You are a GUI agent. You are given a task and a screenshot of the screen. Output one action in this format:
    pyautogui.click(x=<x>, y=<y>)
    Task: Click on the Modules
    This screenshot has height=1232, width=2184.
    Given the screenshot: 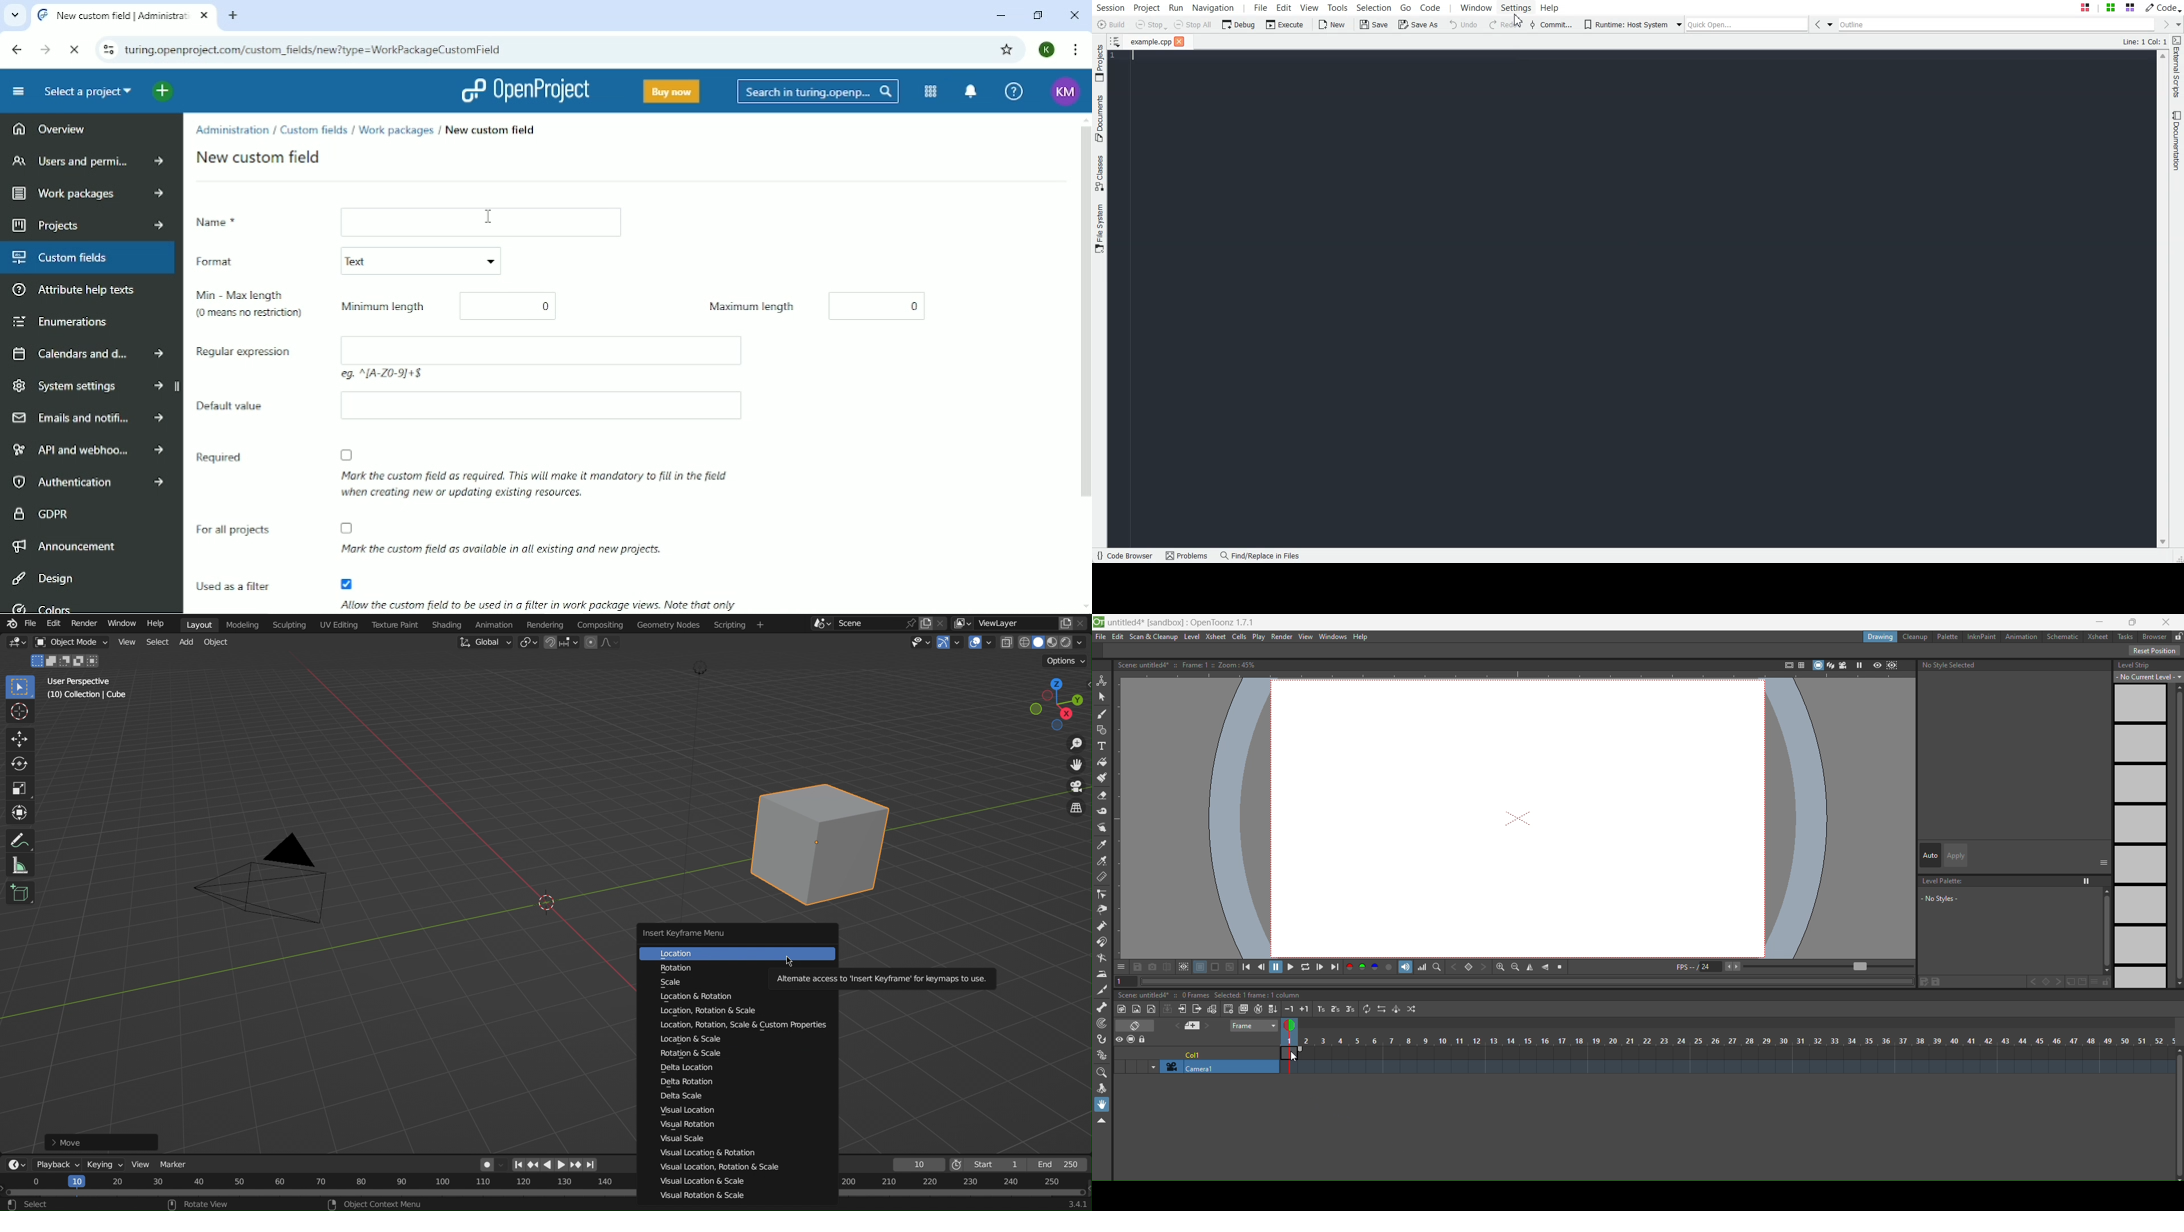 What is the action you would take?
    pyautogui.click(x=928, y=92)
    